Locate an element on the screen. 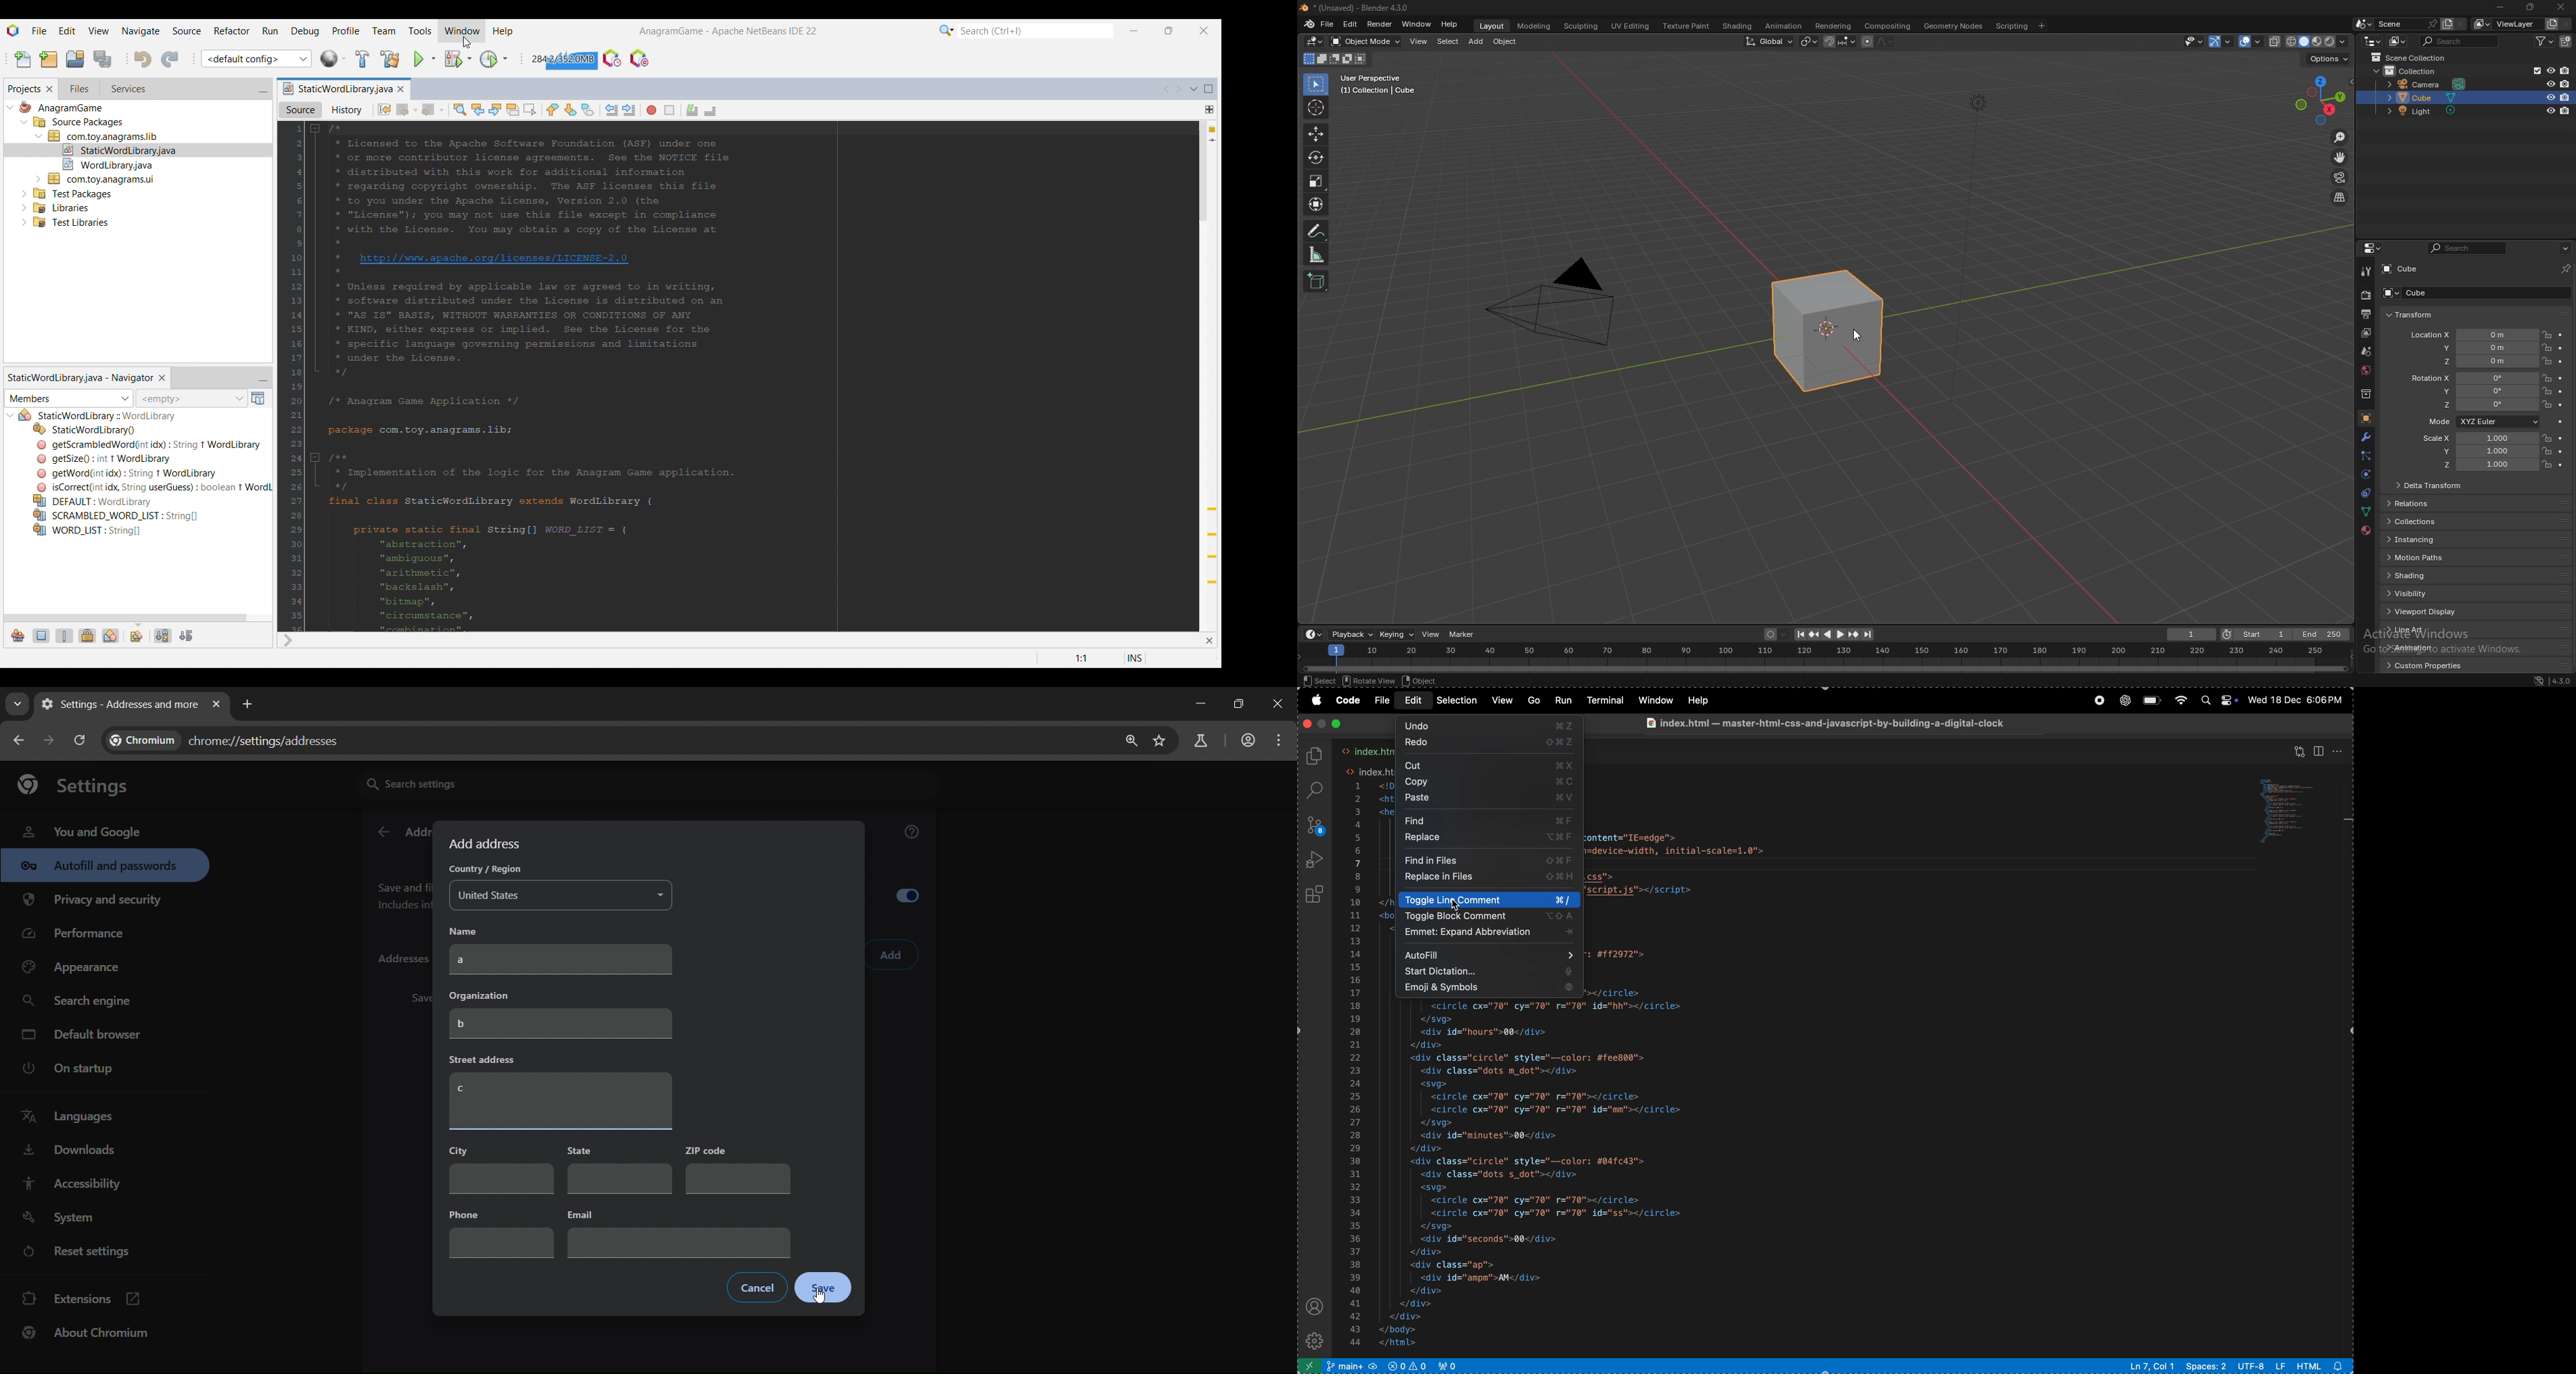 Image resolution: width=2576 pixels, height=1400 pixels. object is located at coordinates (1508, 41).